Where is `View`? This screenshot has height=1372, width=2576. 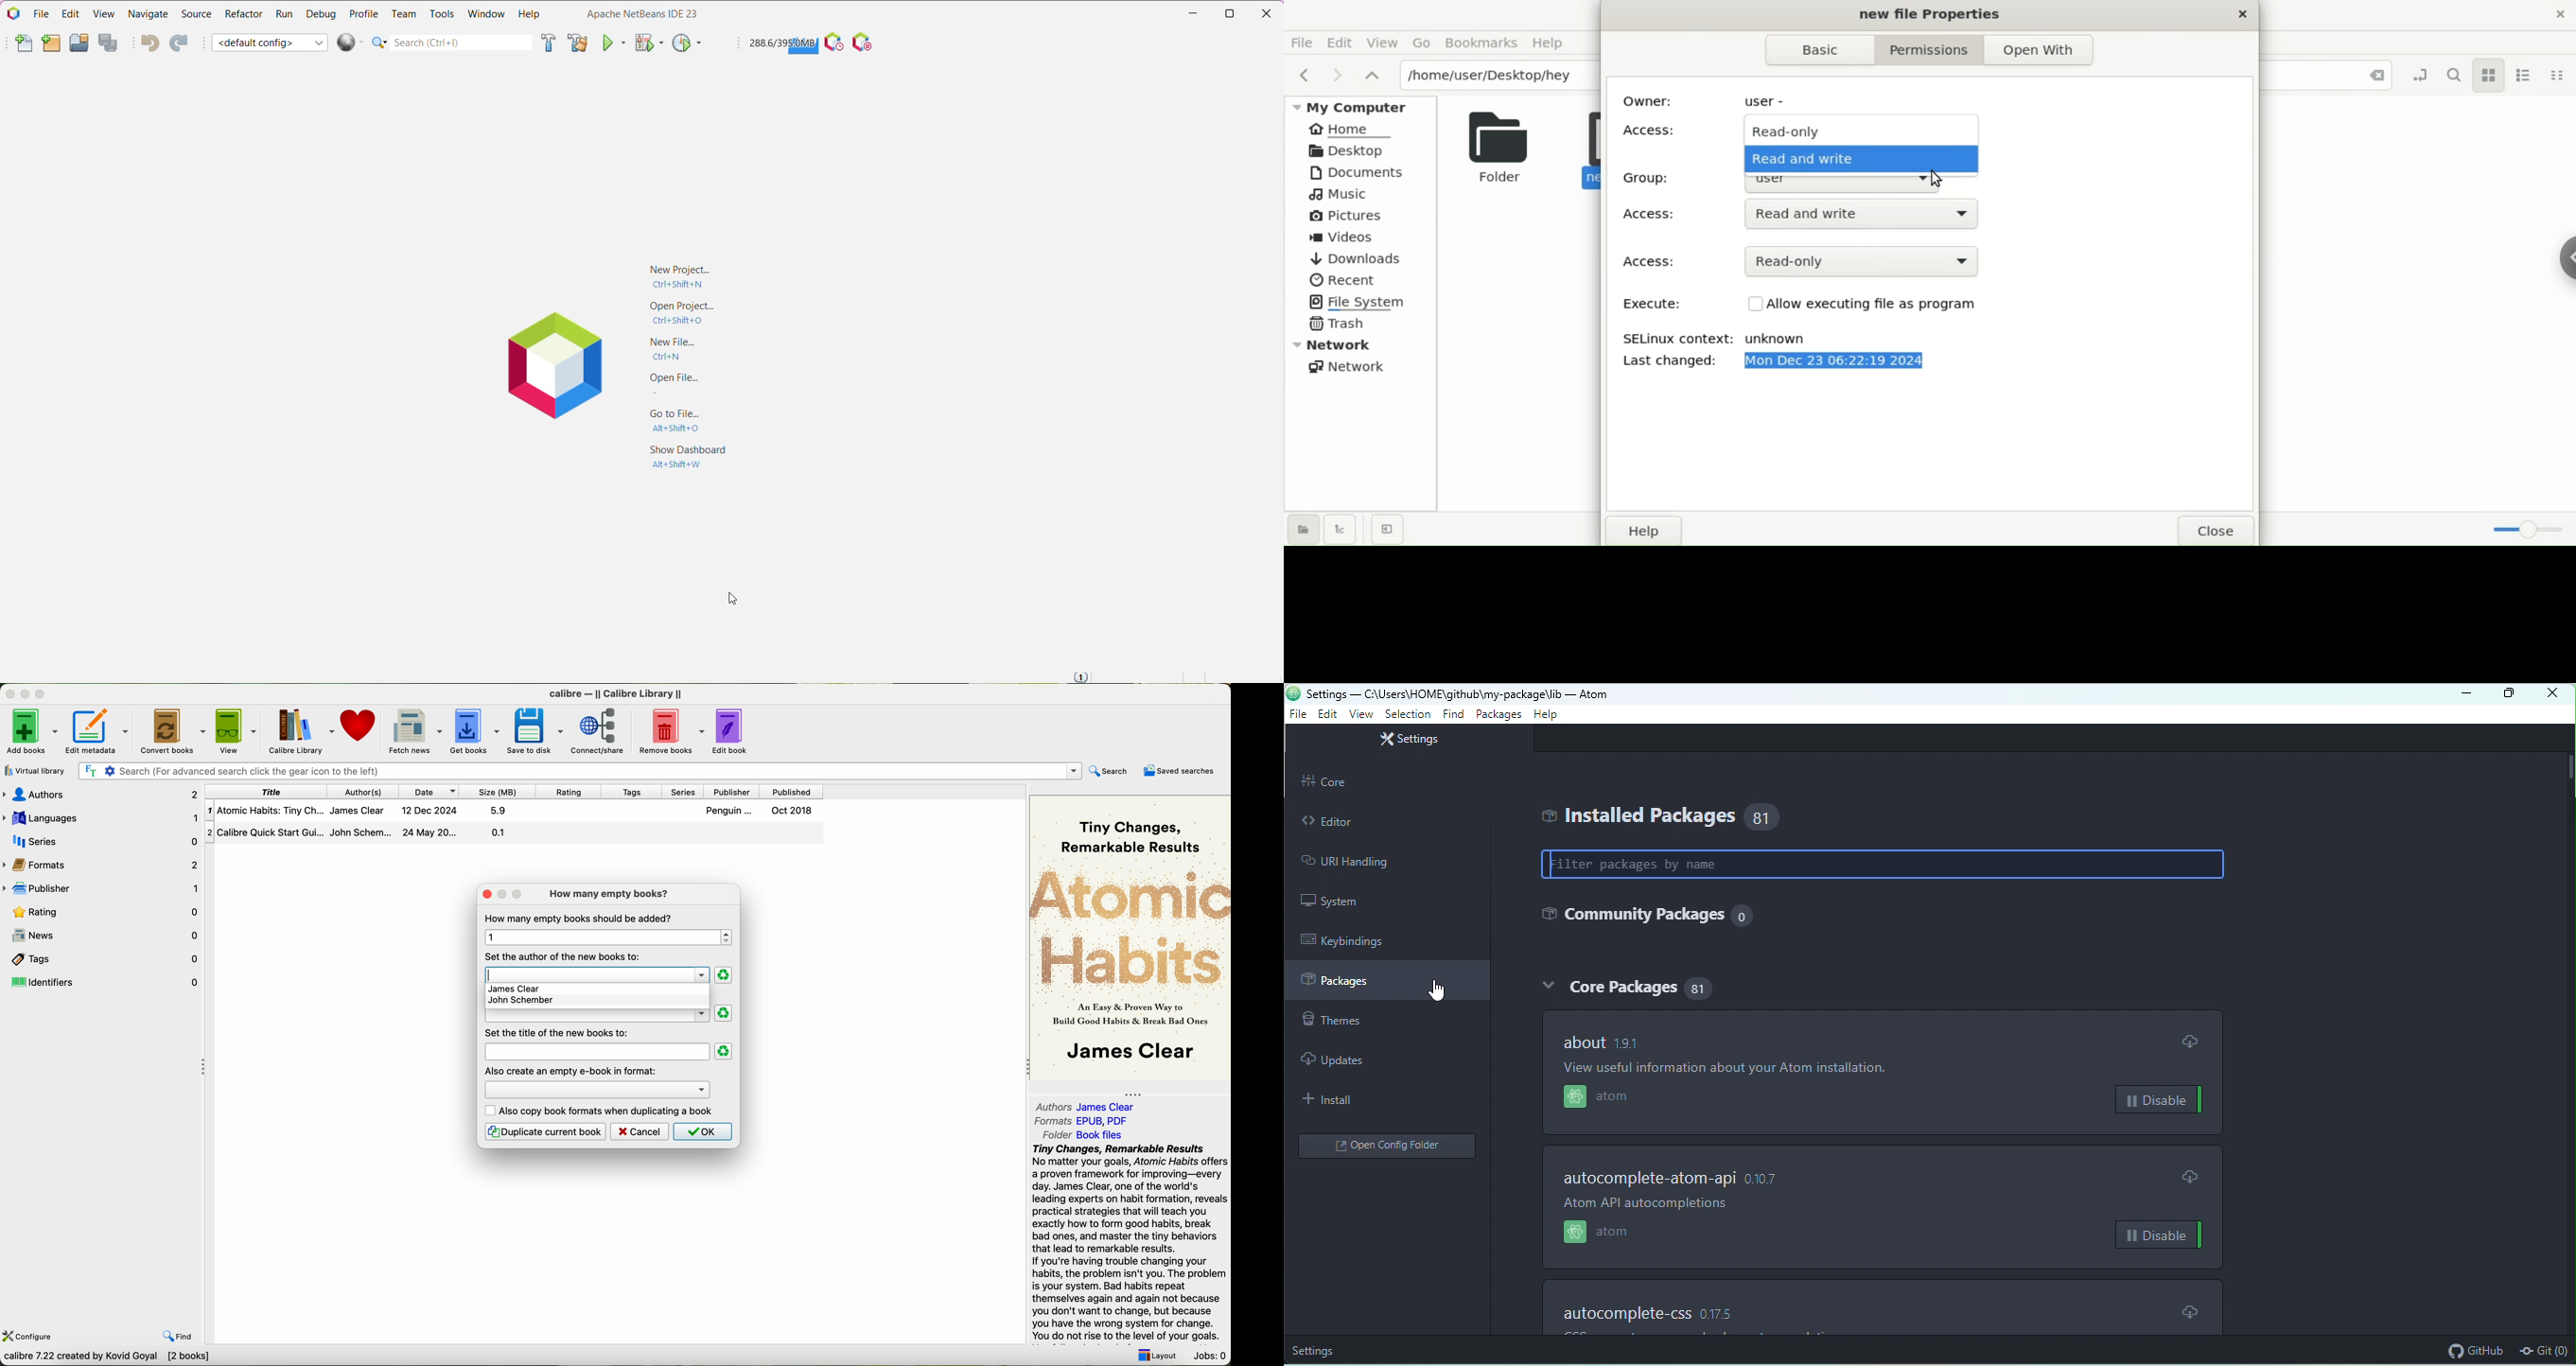 View is located at coordinates (103, 15).